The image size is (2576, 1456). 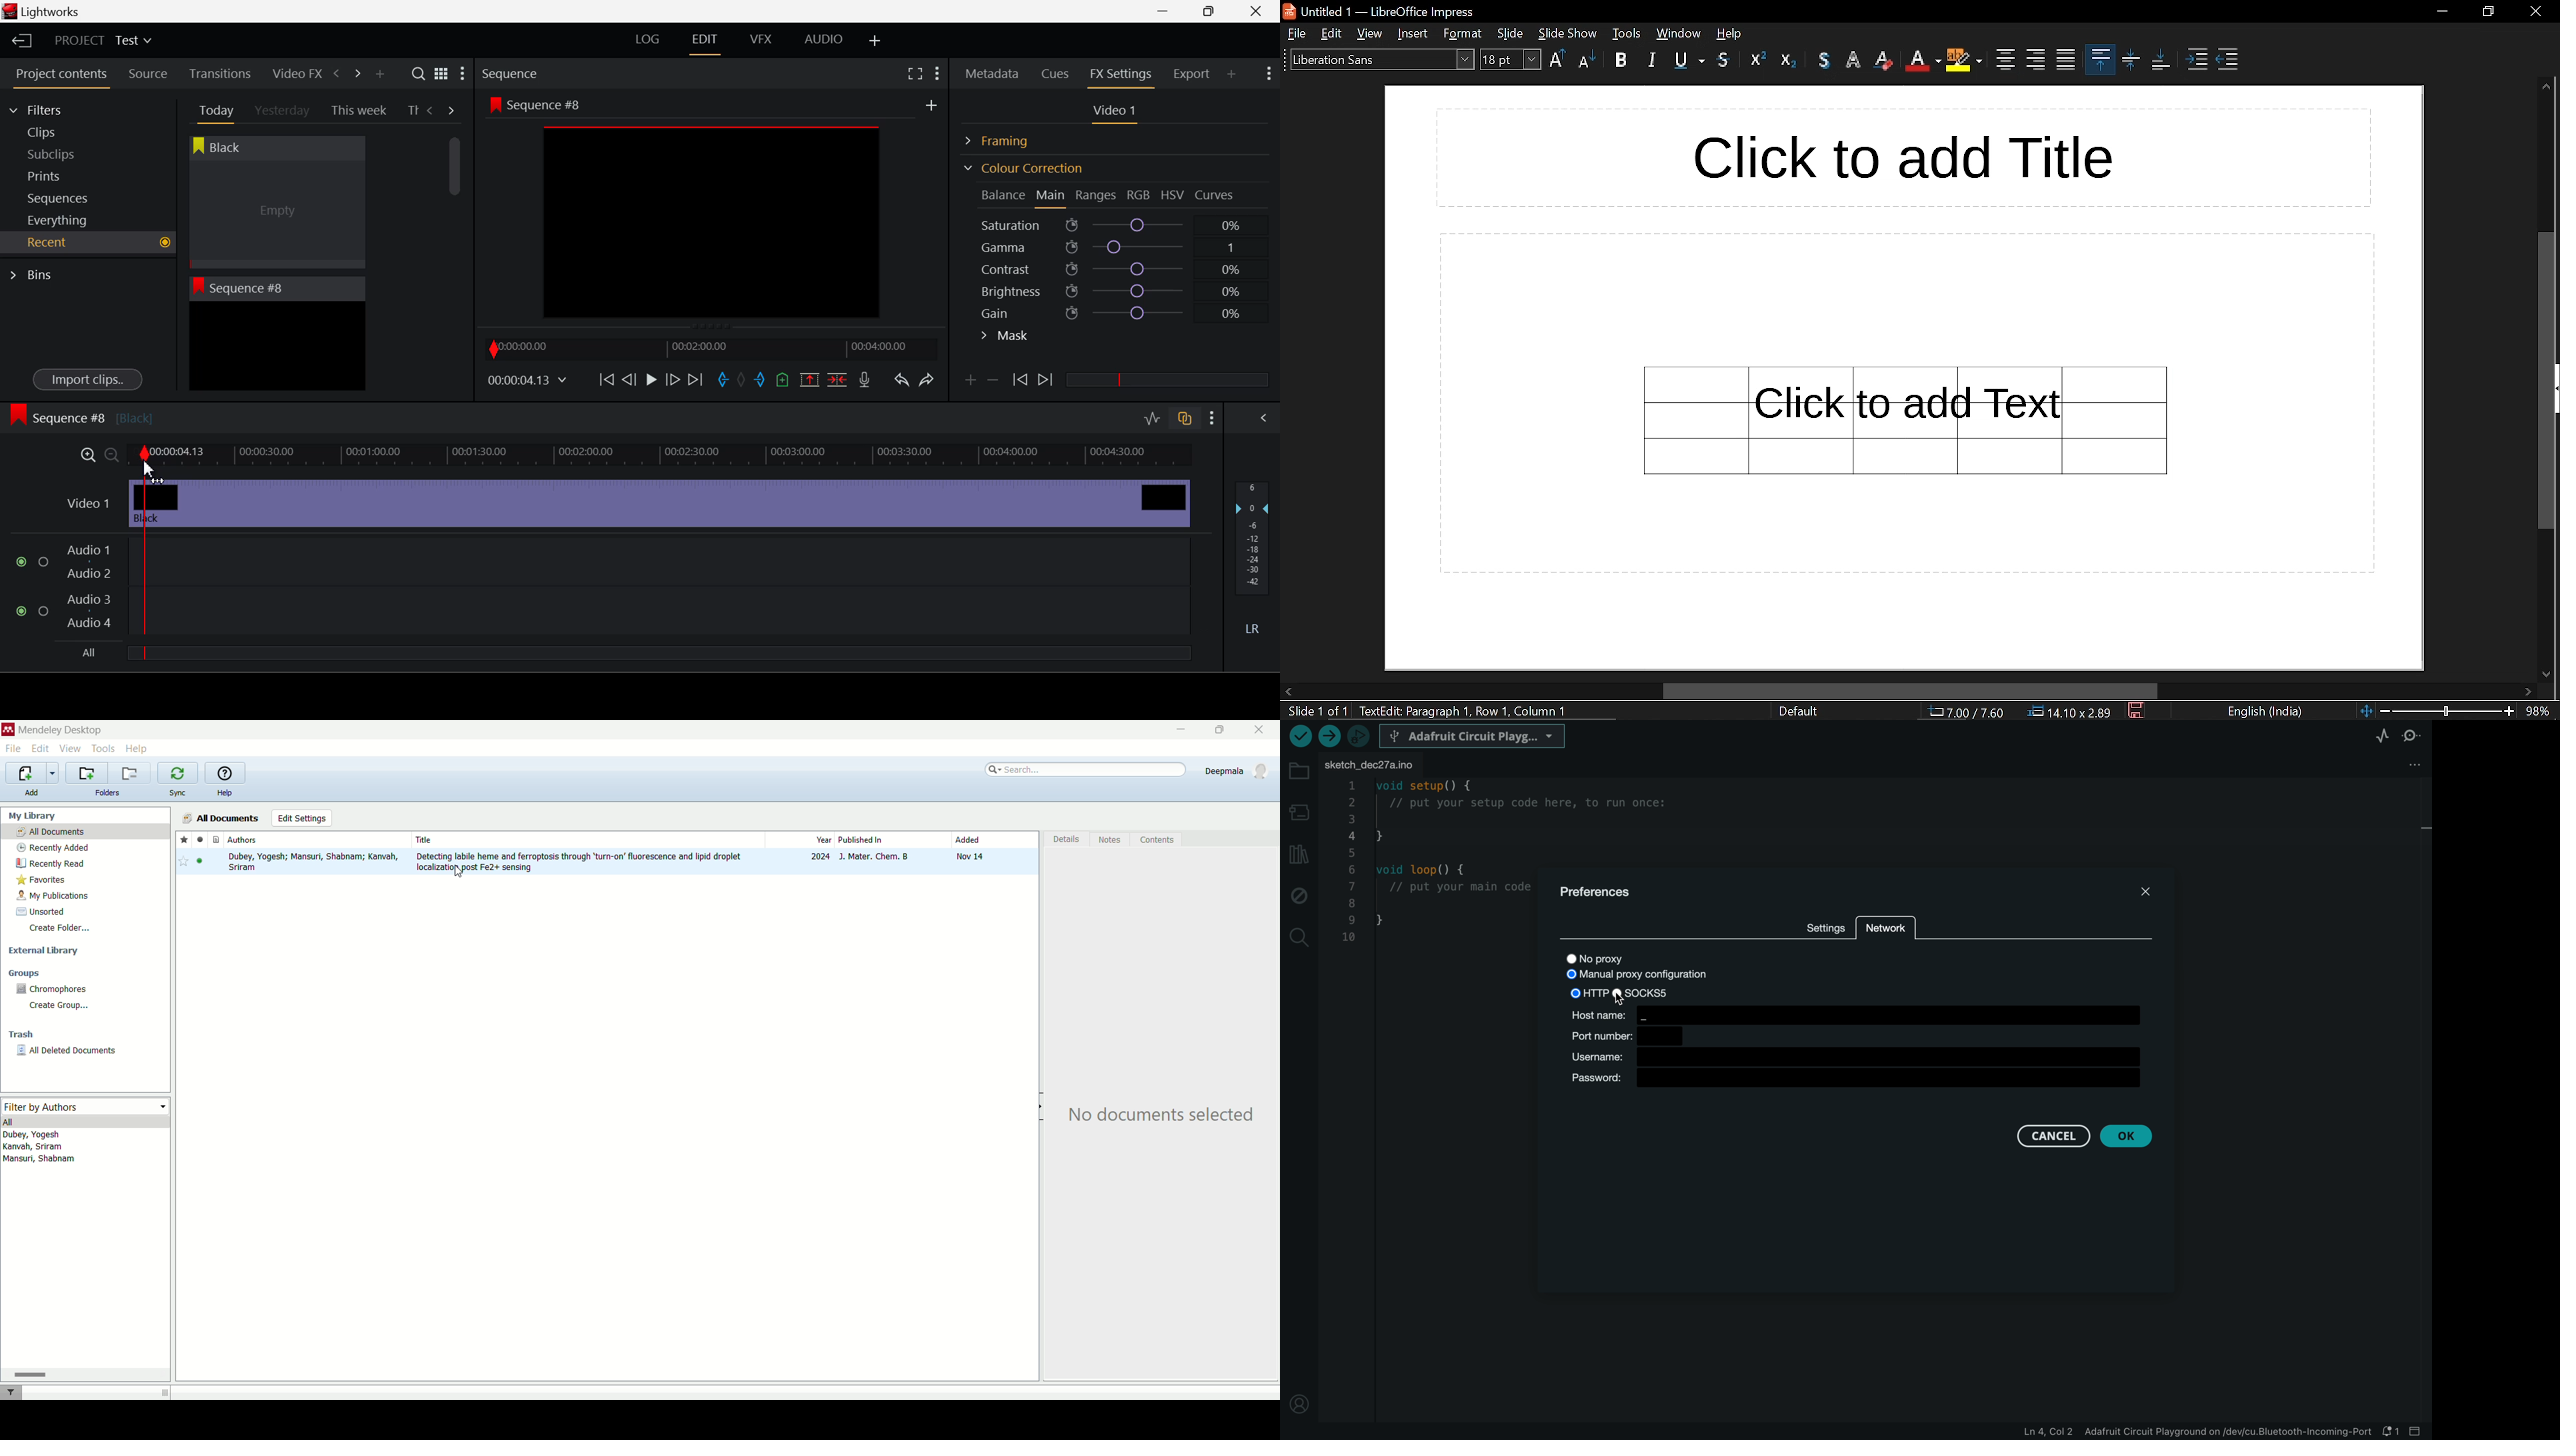 What do you see at coordinates (1288, 690) in the screenshot?
I see `move left` at bounding box center [1288, 690].